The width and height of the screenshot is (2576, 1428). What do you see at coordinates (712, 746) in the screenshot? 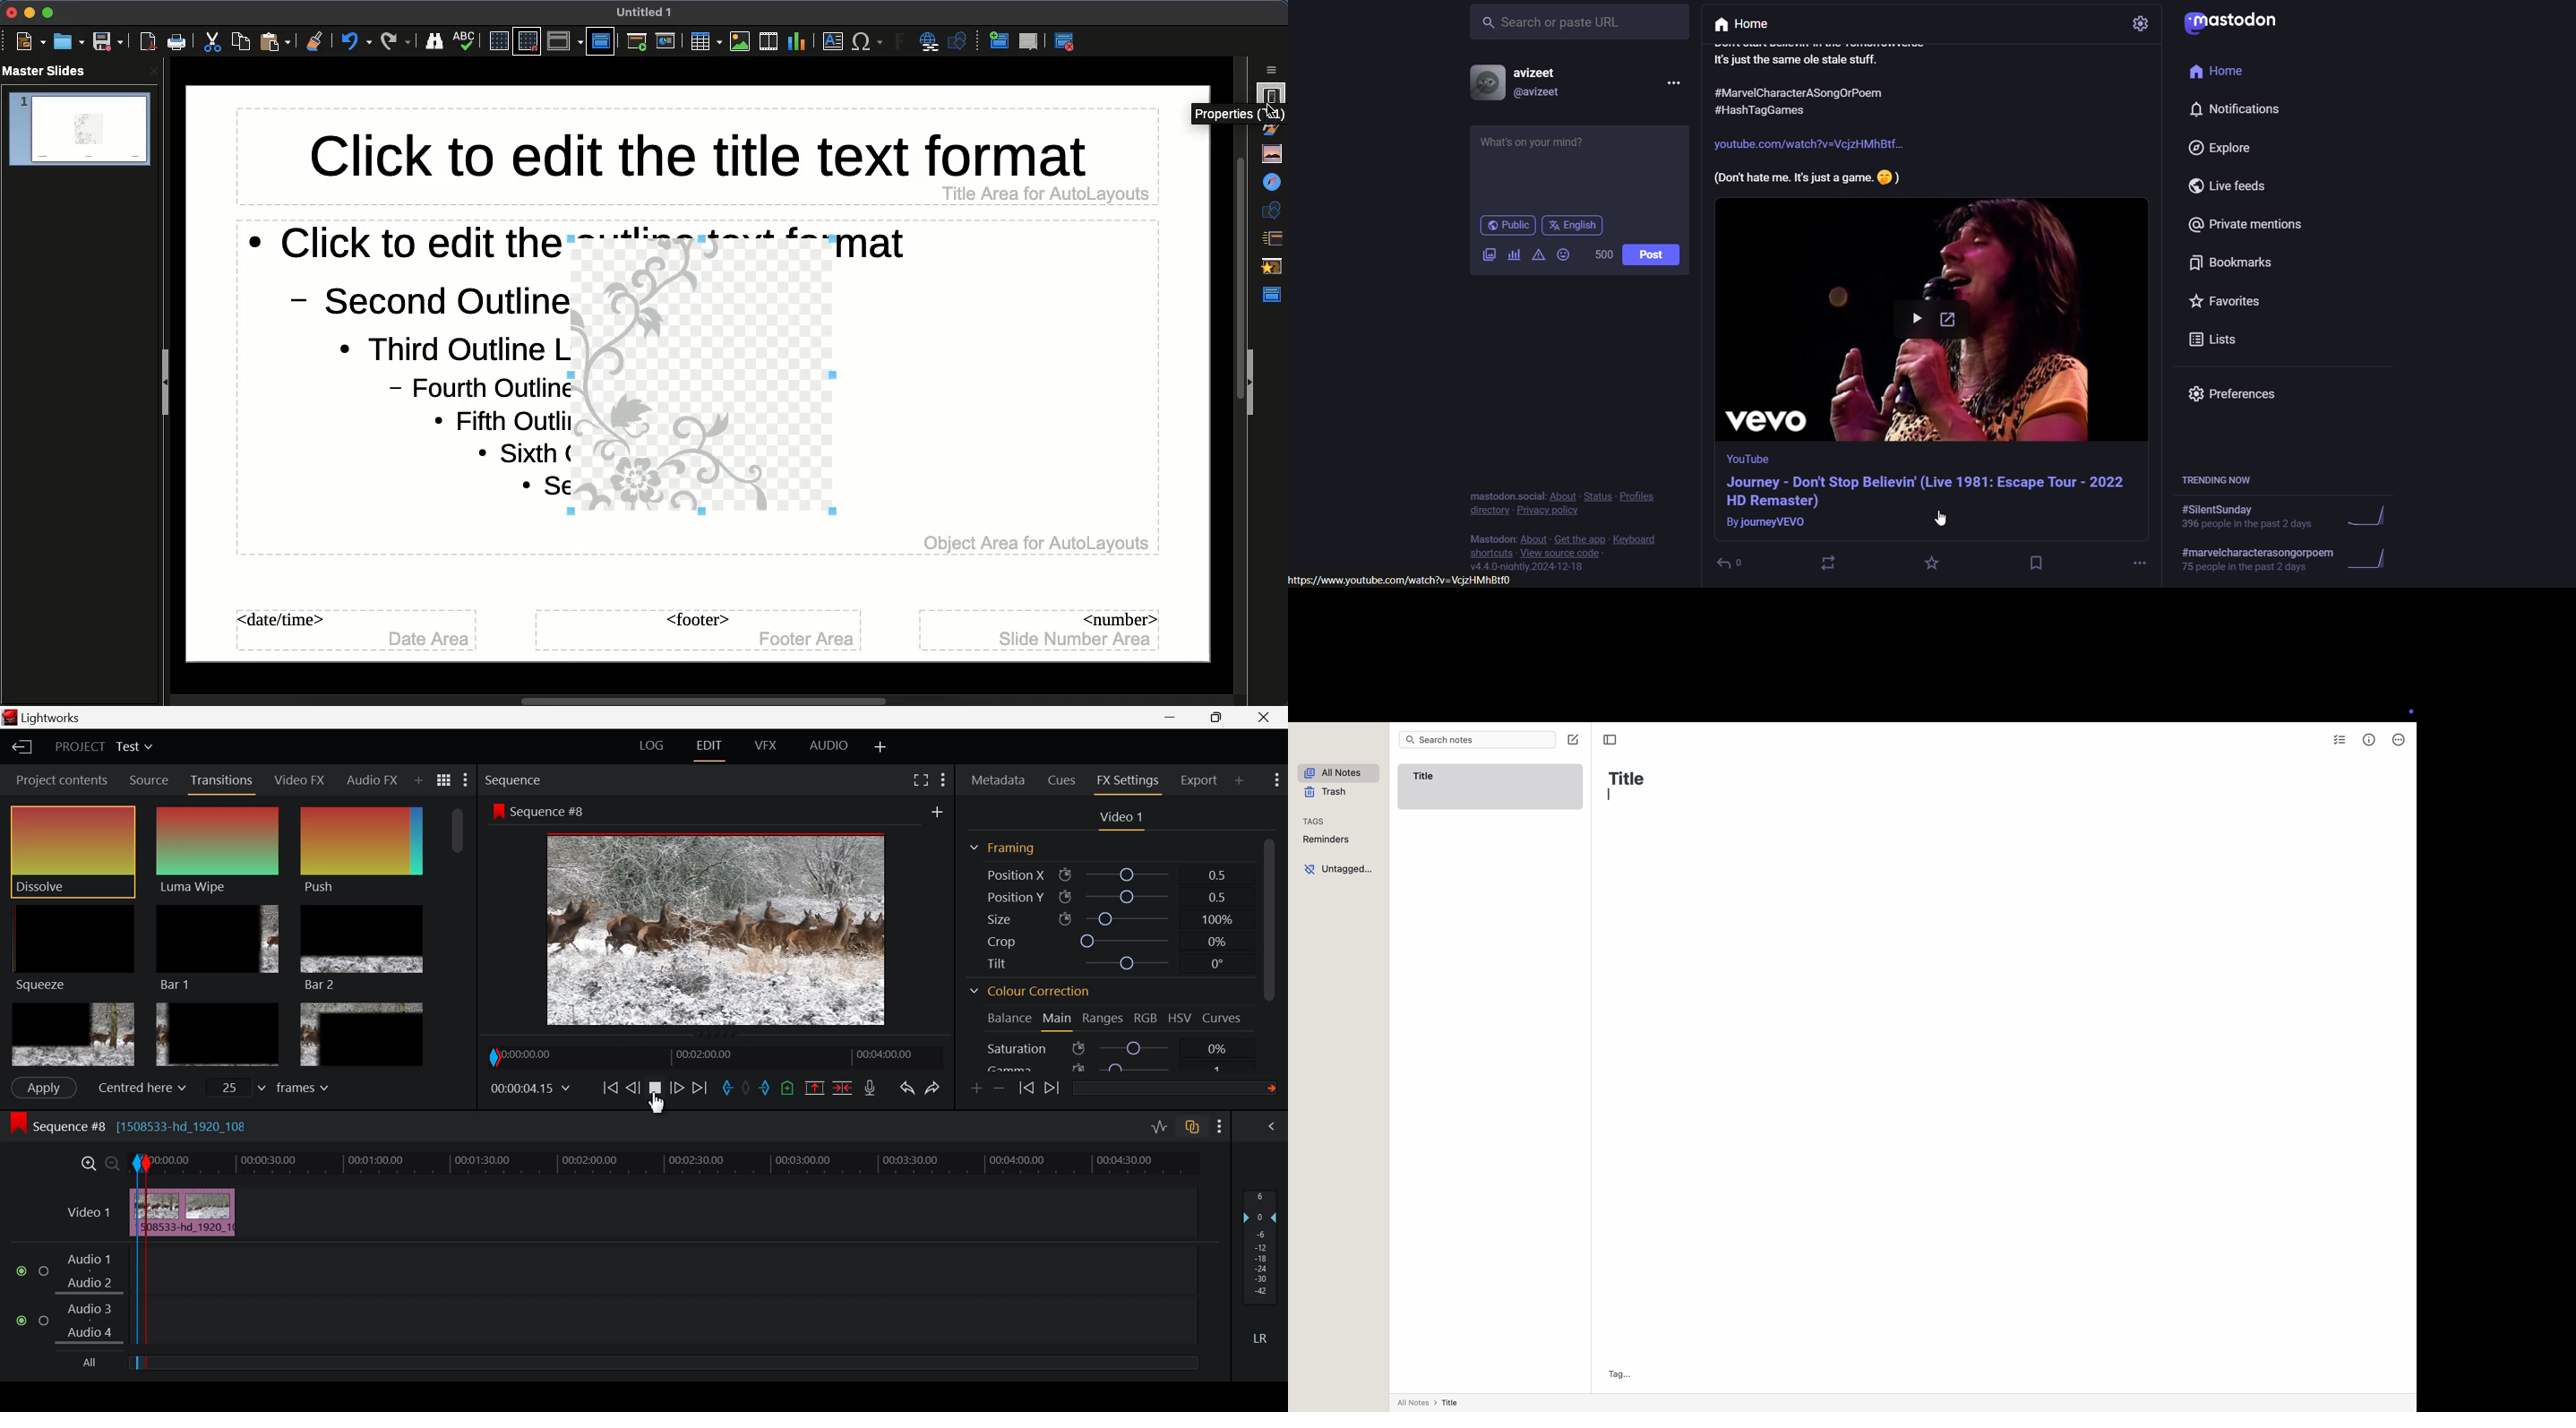
I see `EDIT Tab Open` at bounding box center [712, 746].